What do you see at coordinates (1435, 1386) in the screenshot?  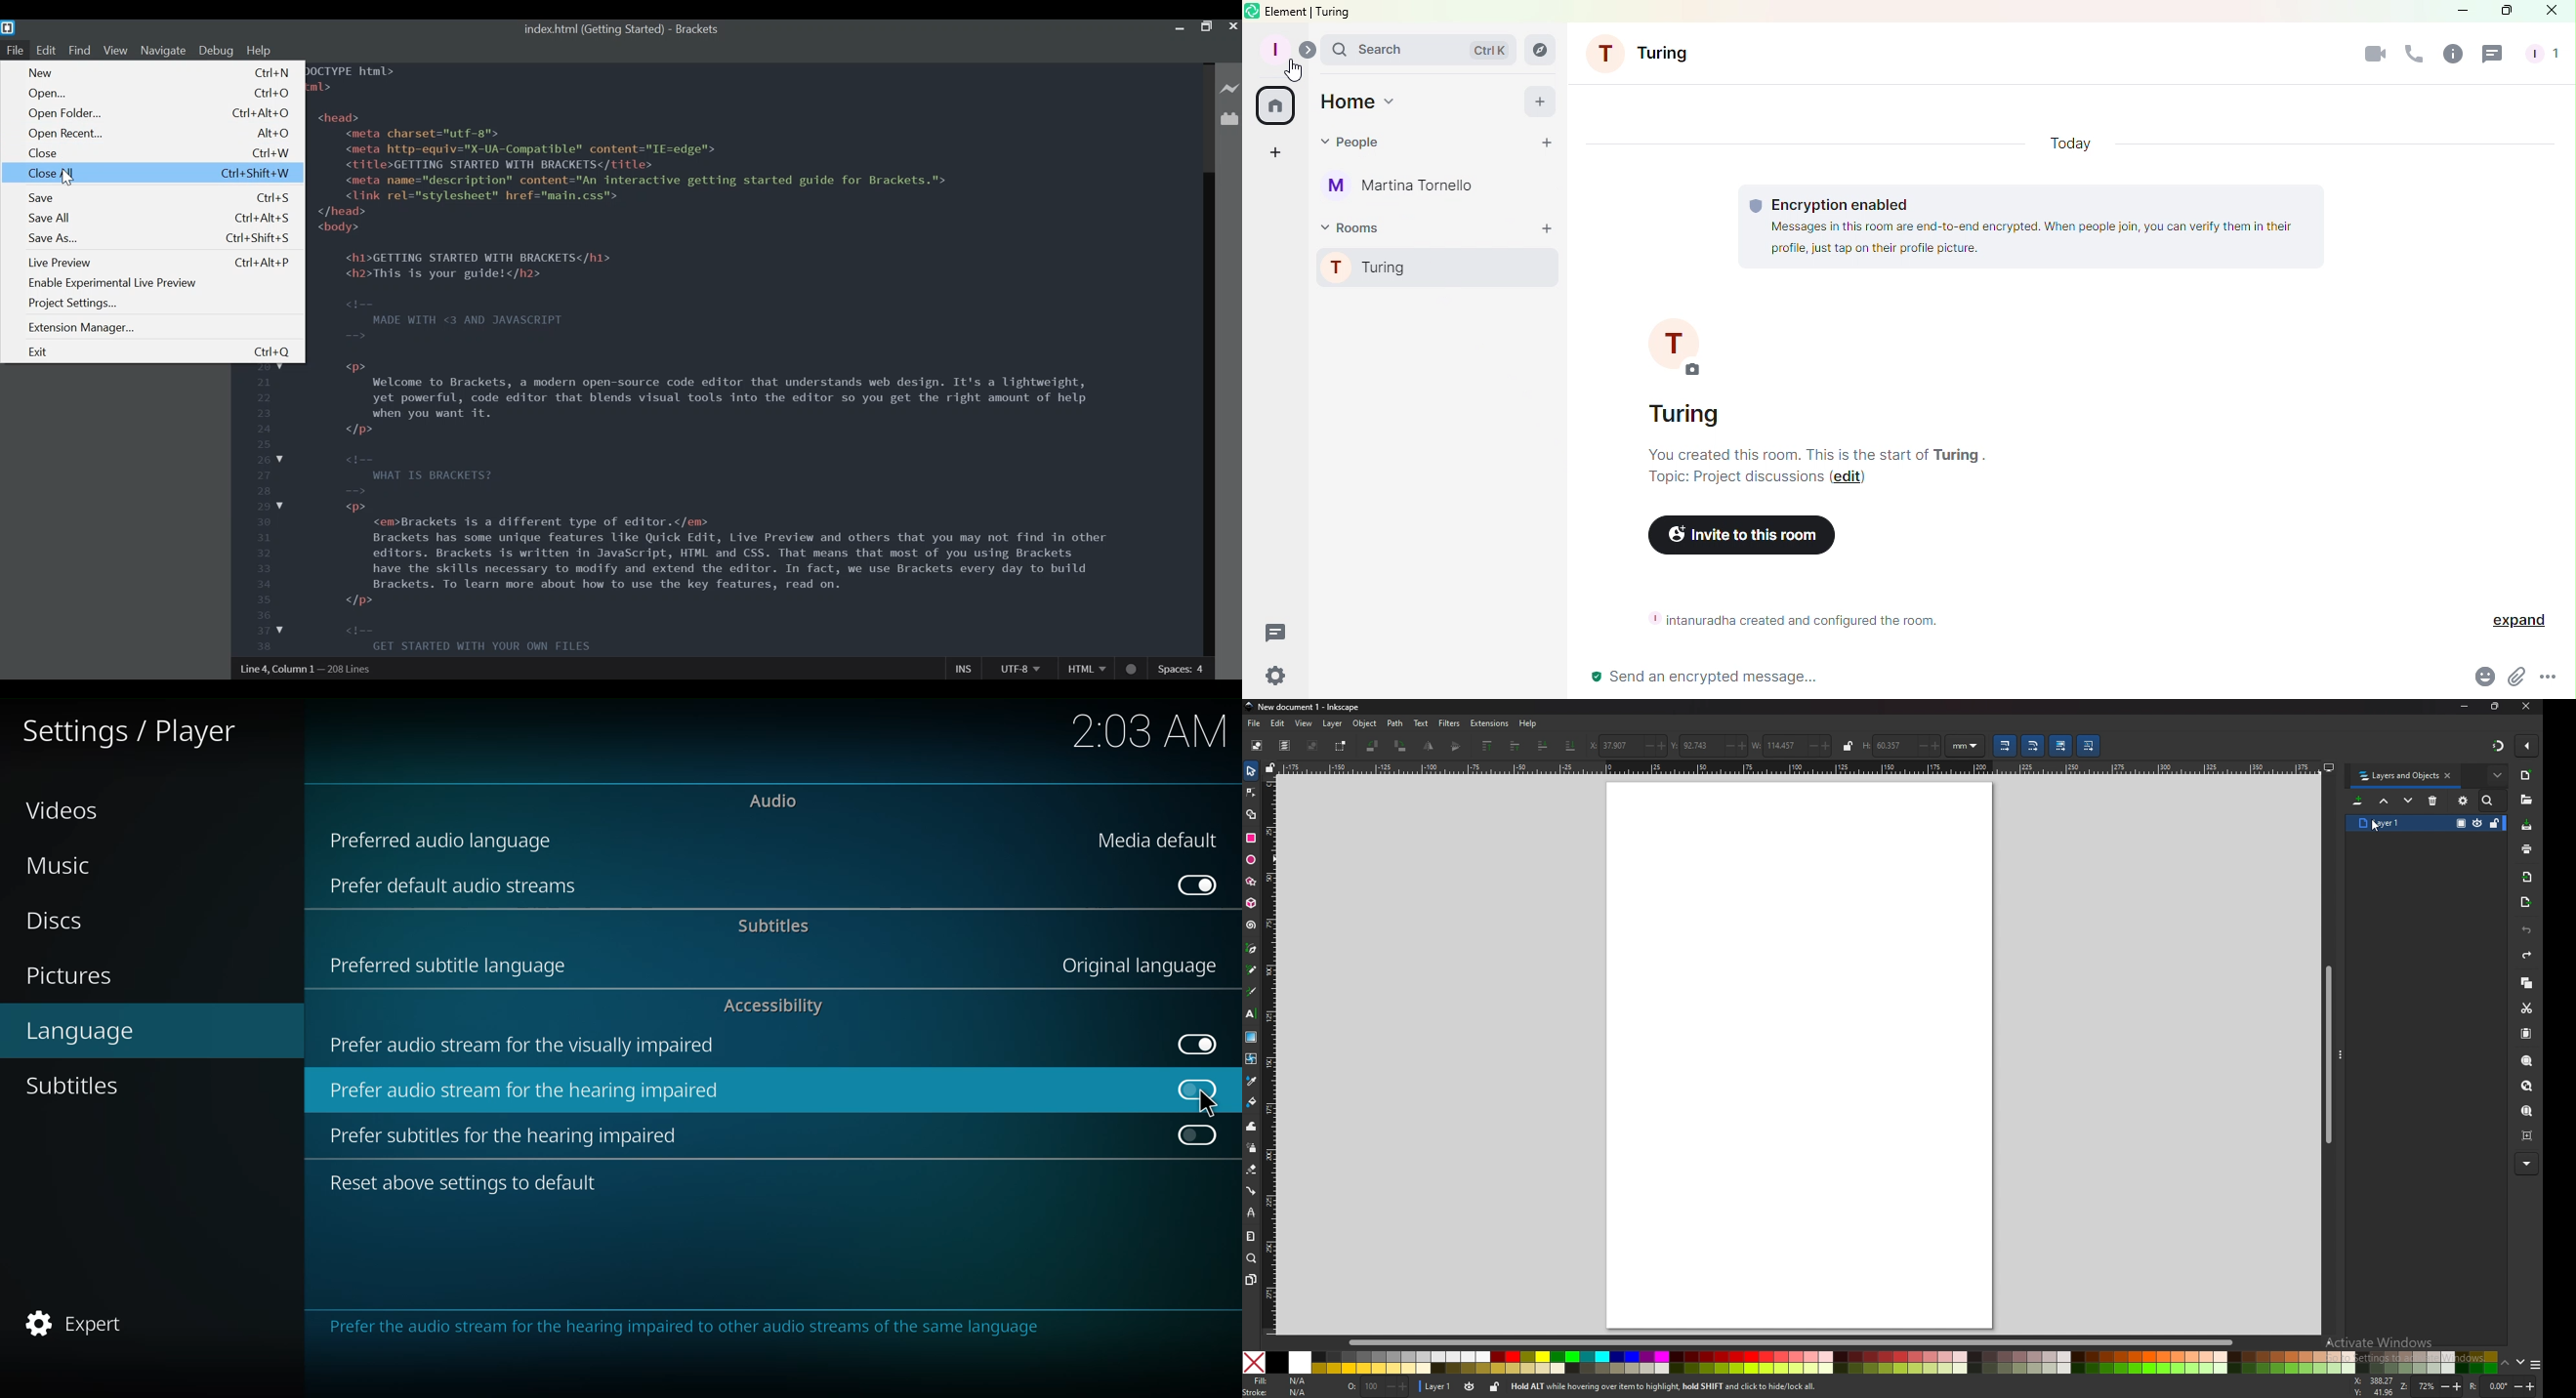 I see `layer` at bounding box center [1435, 1386].